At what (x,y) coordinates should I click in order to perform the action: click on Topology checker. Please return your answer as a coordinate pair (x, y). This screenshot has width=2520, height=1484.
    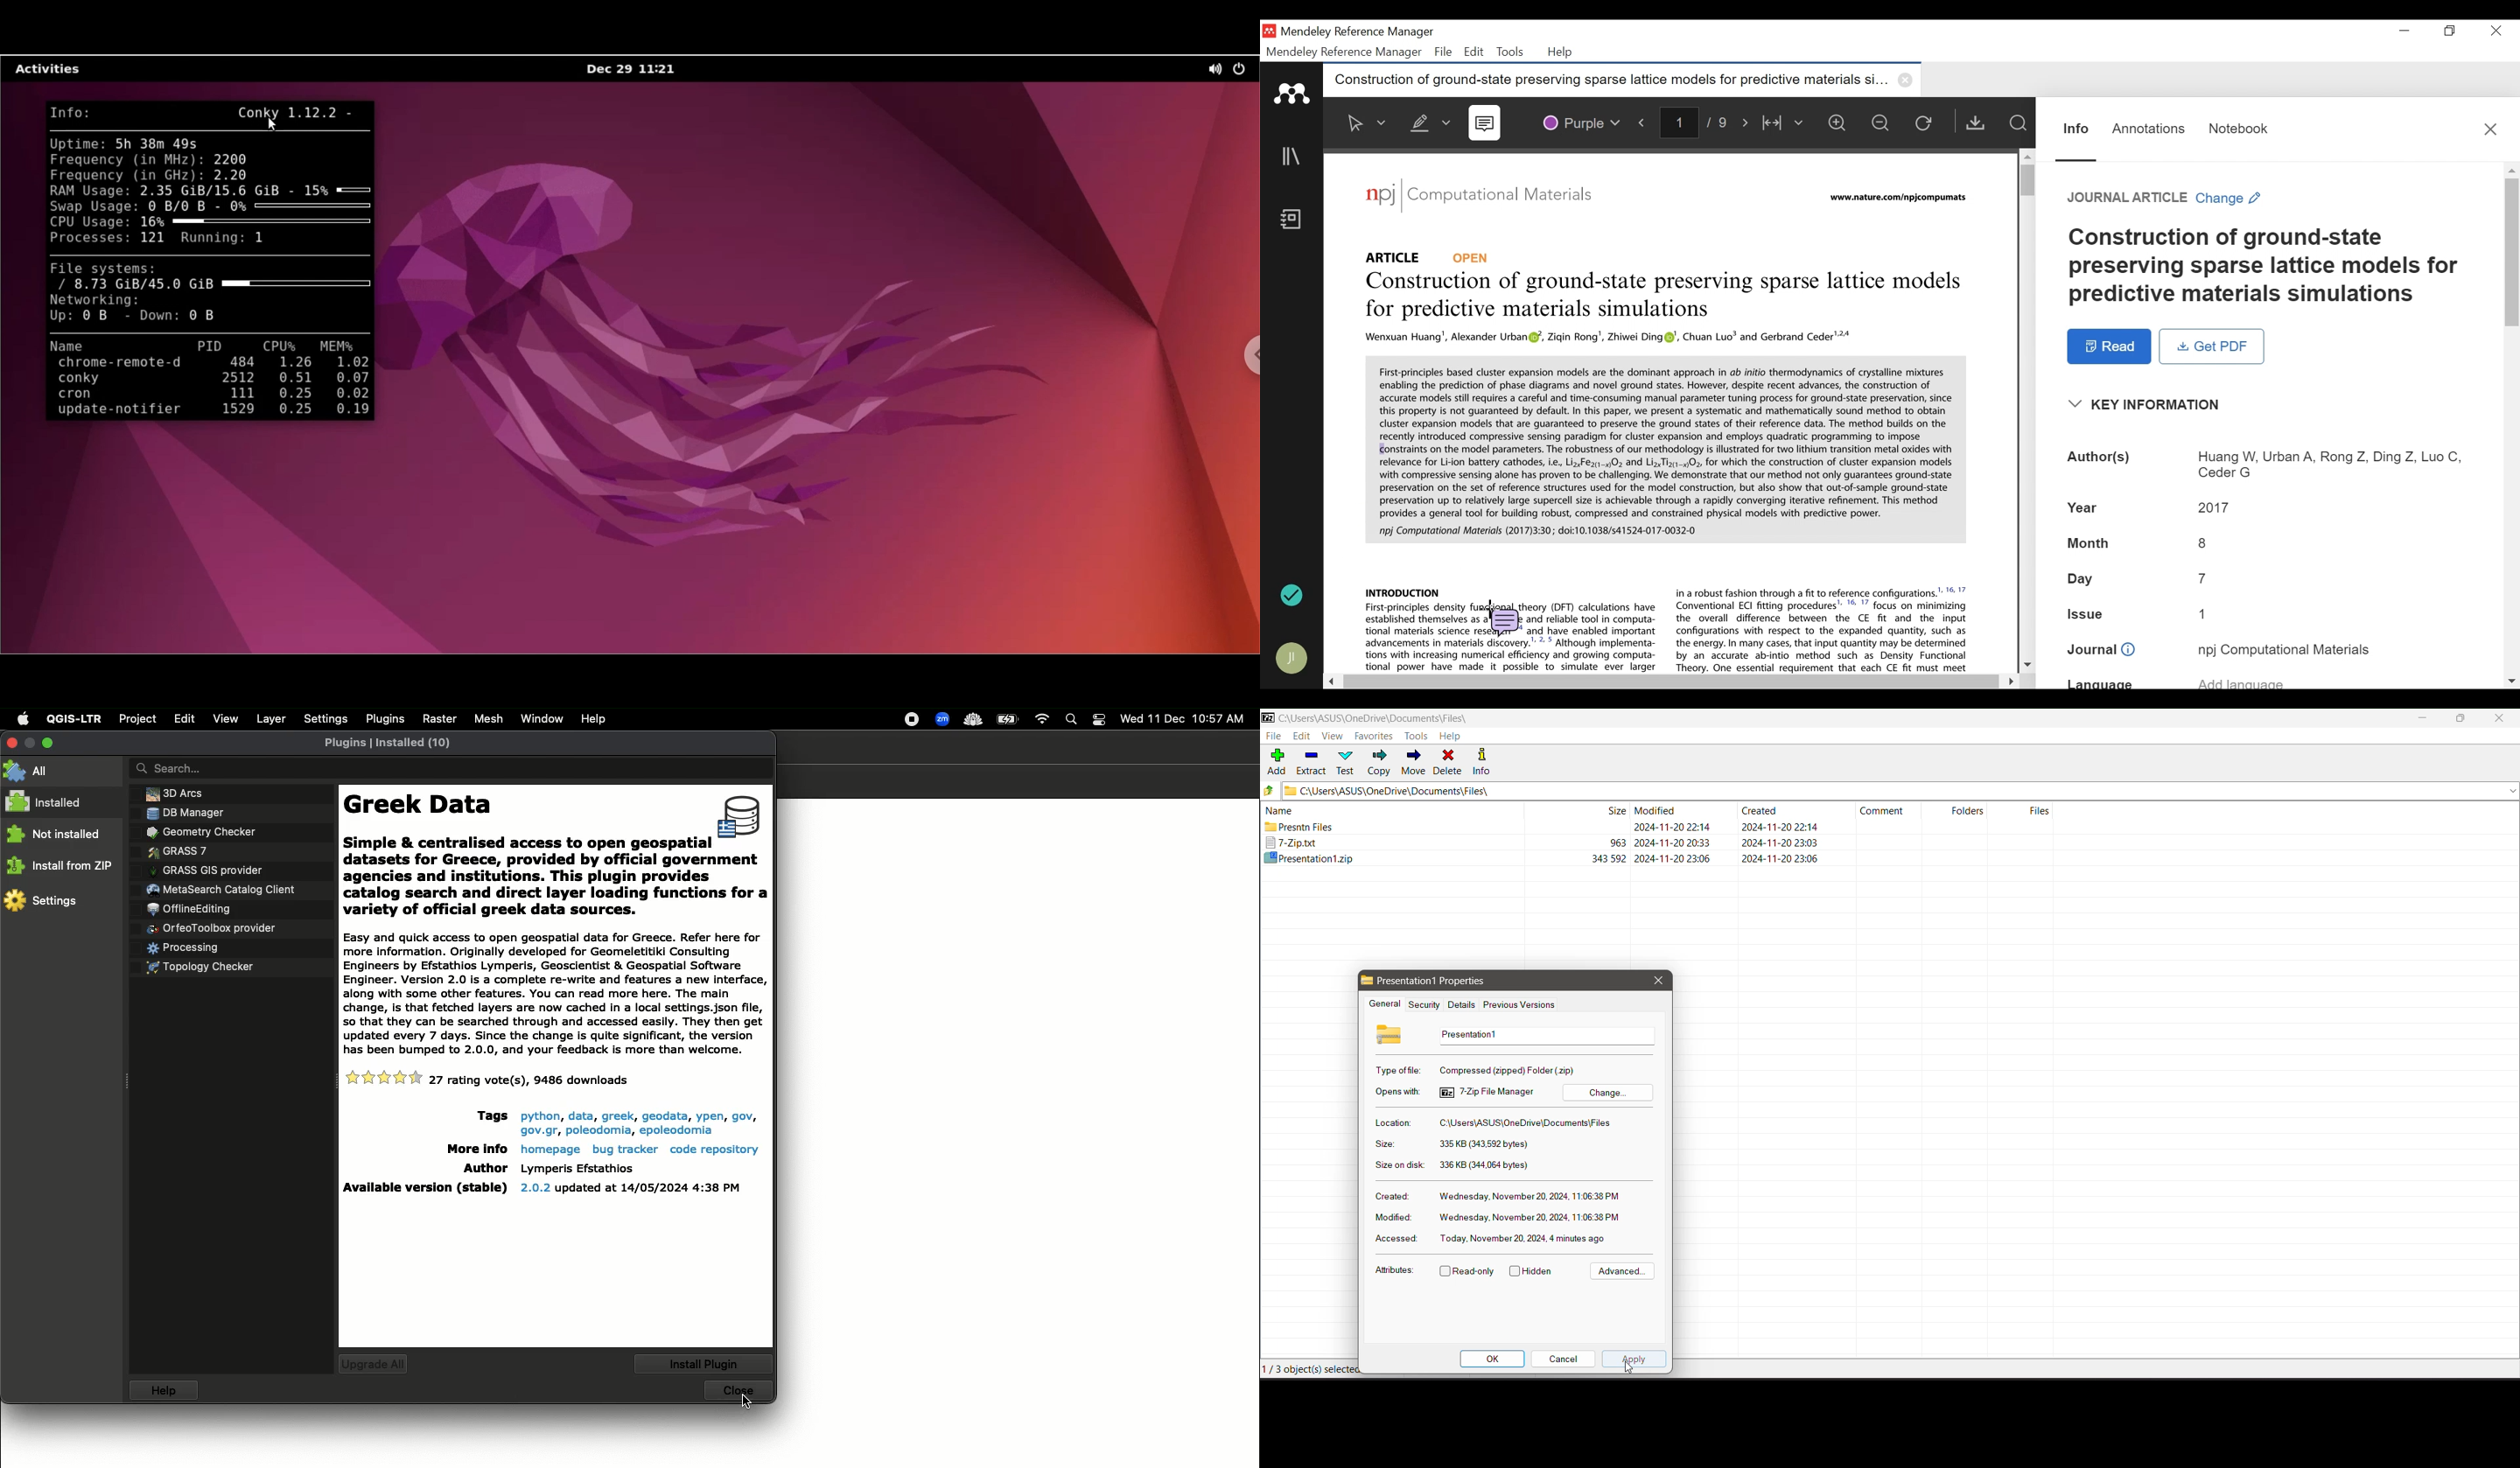
    Looking at the image, I should click on (206, 969).